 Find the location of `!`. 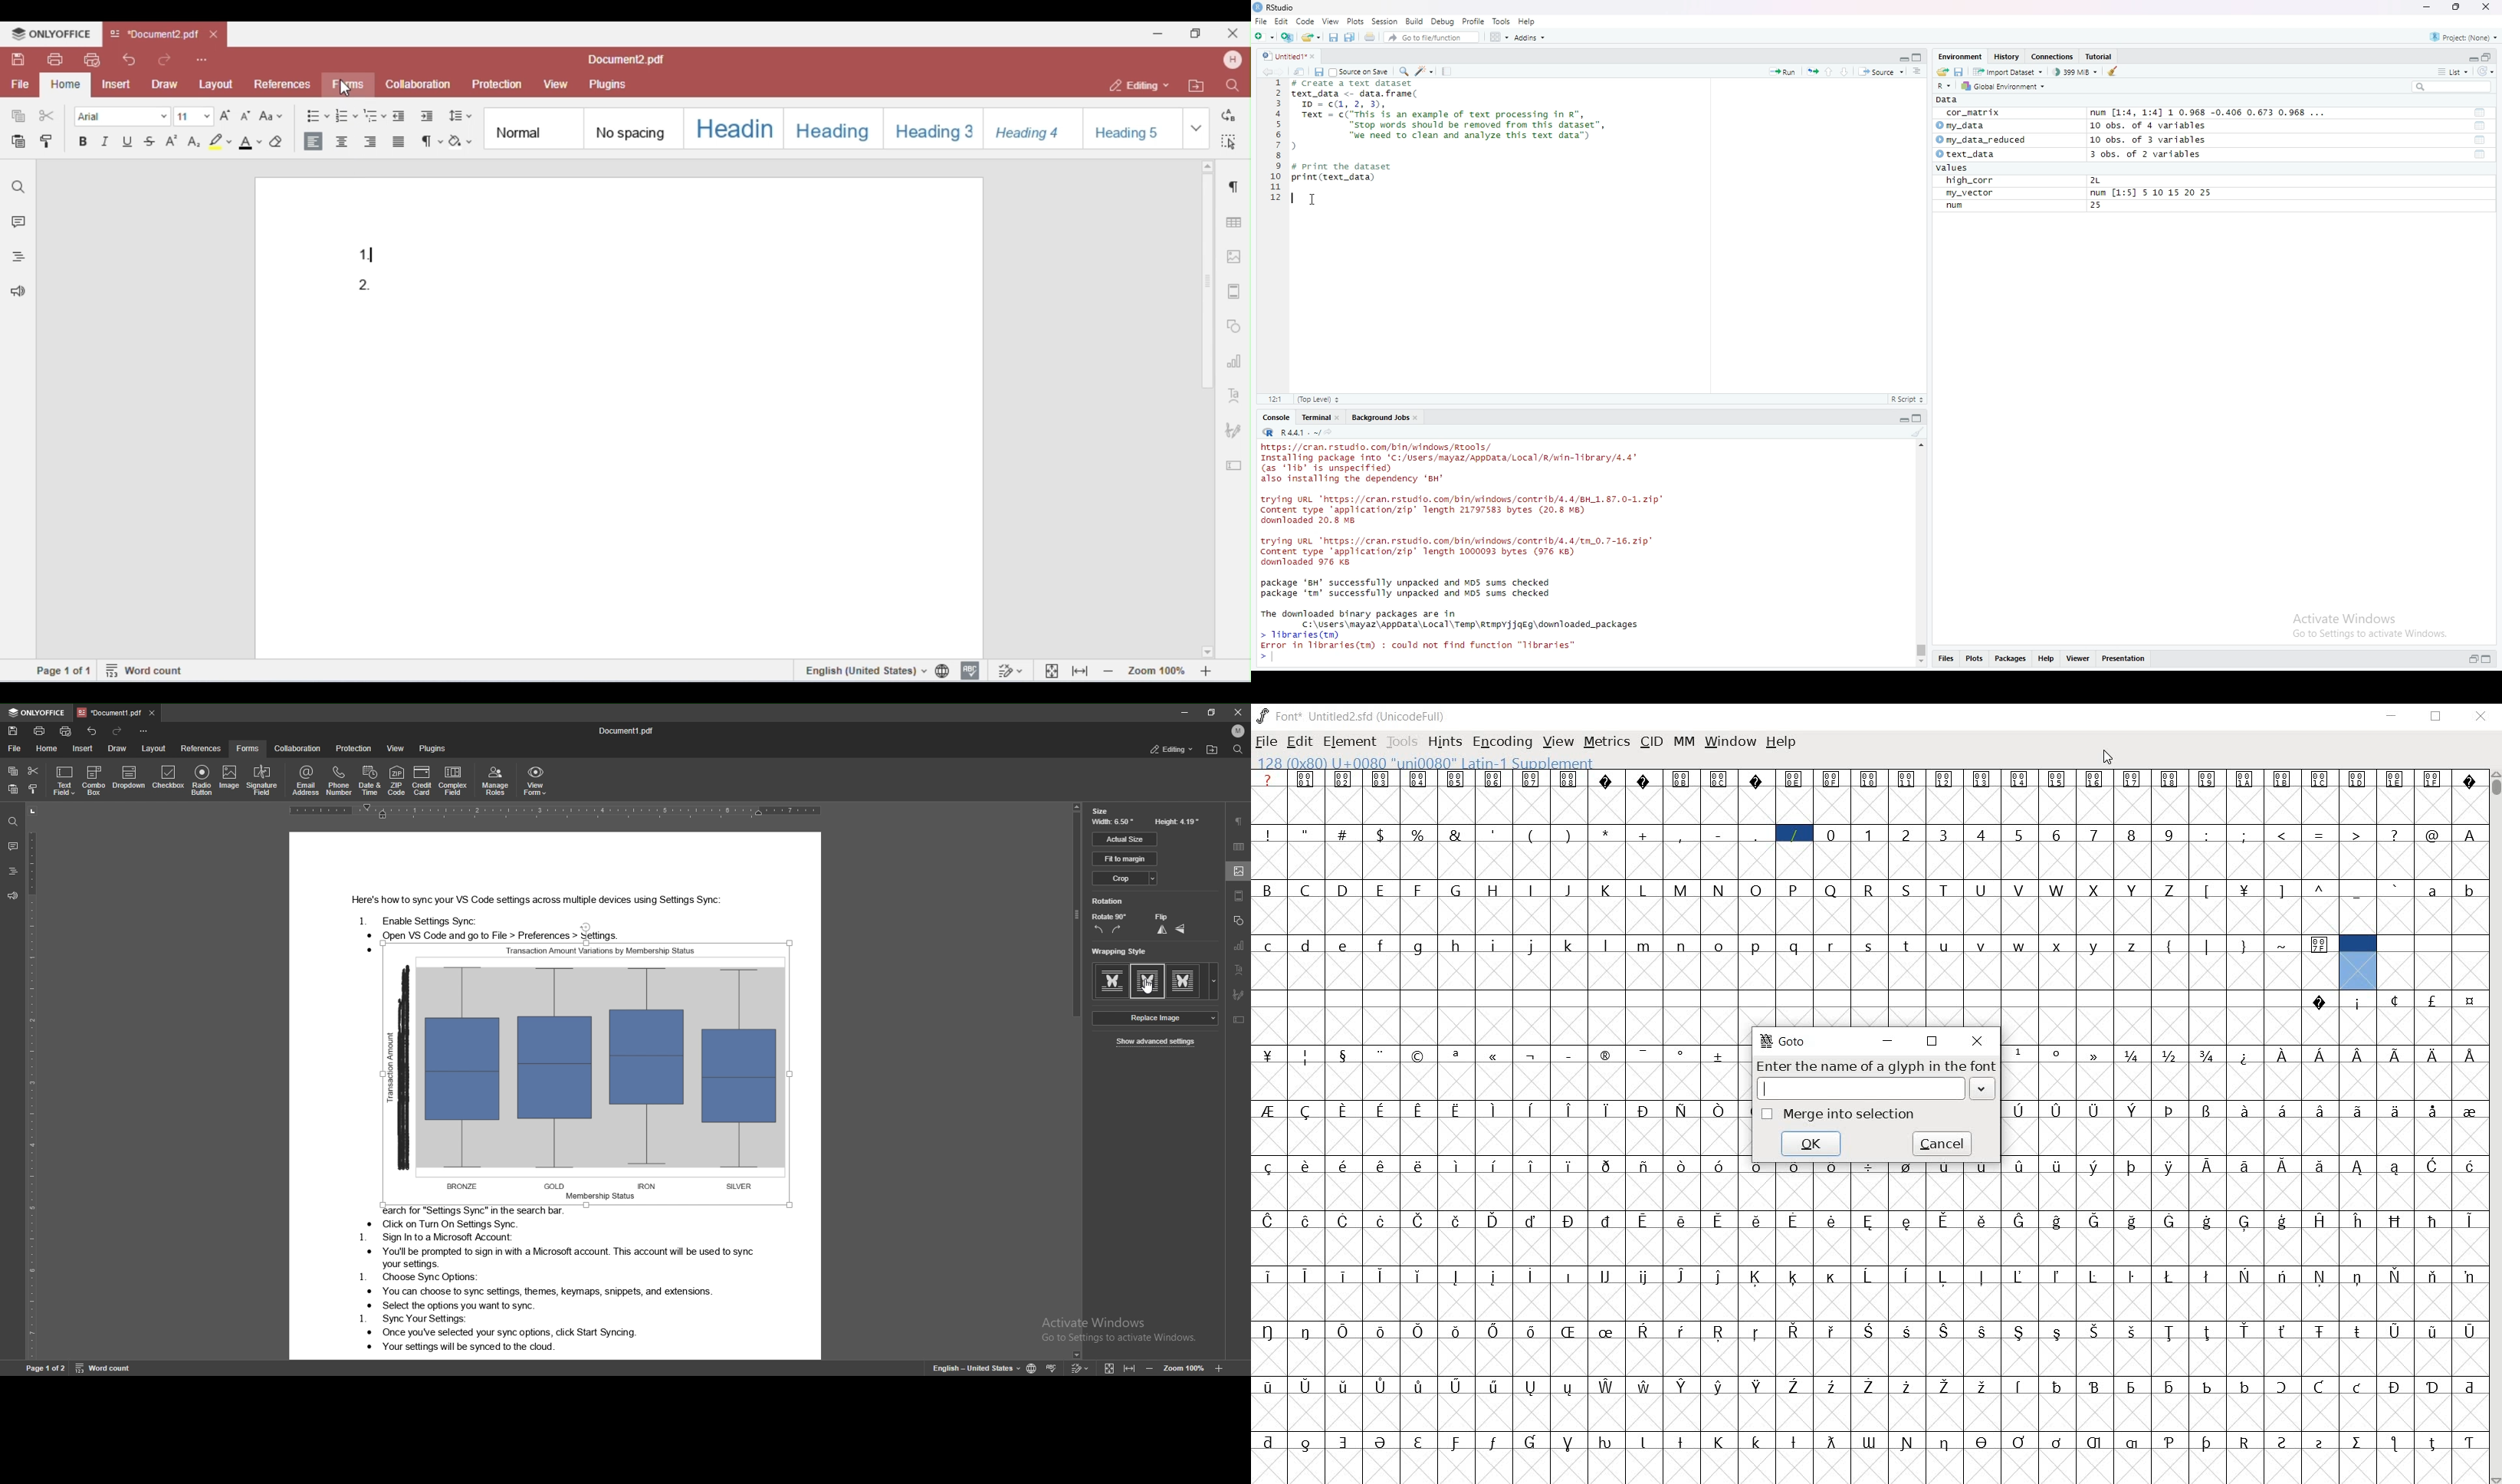

! is located at coordinates (1268, 834).